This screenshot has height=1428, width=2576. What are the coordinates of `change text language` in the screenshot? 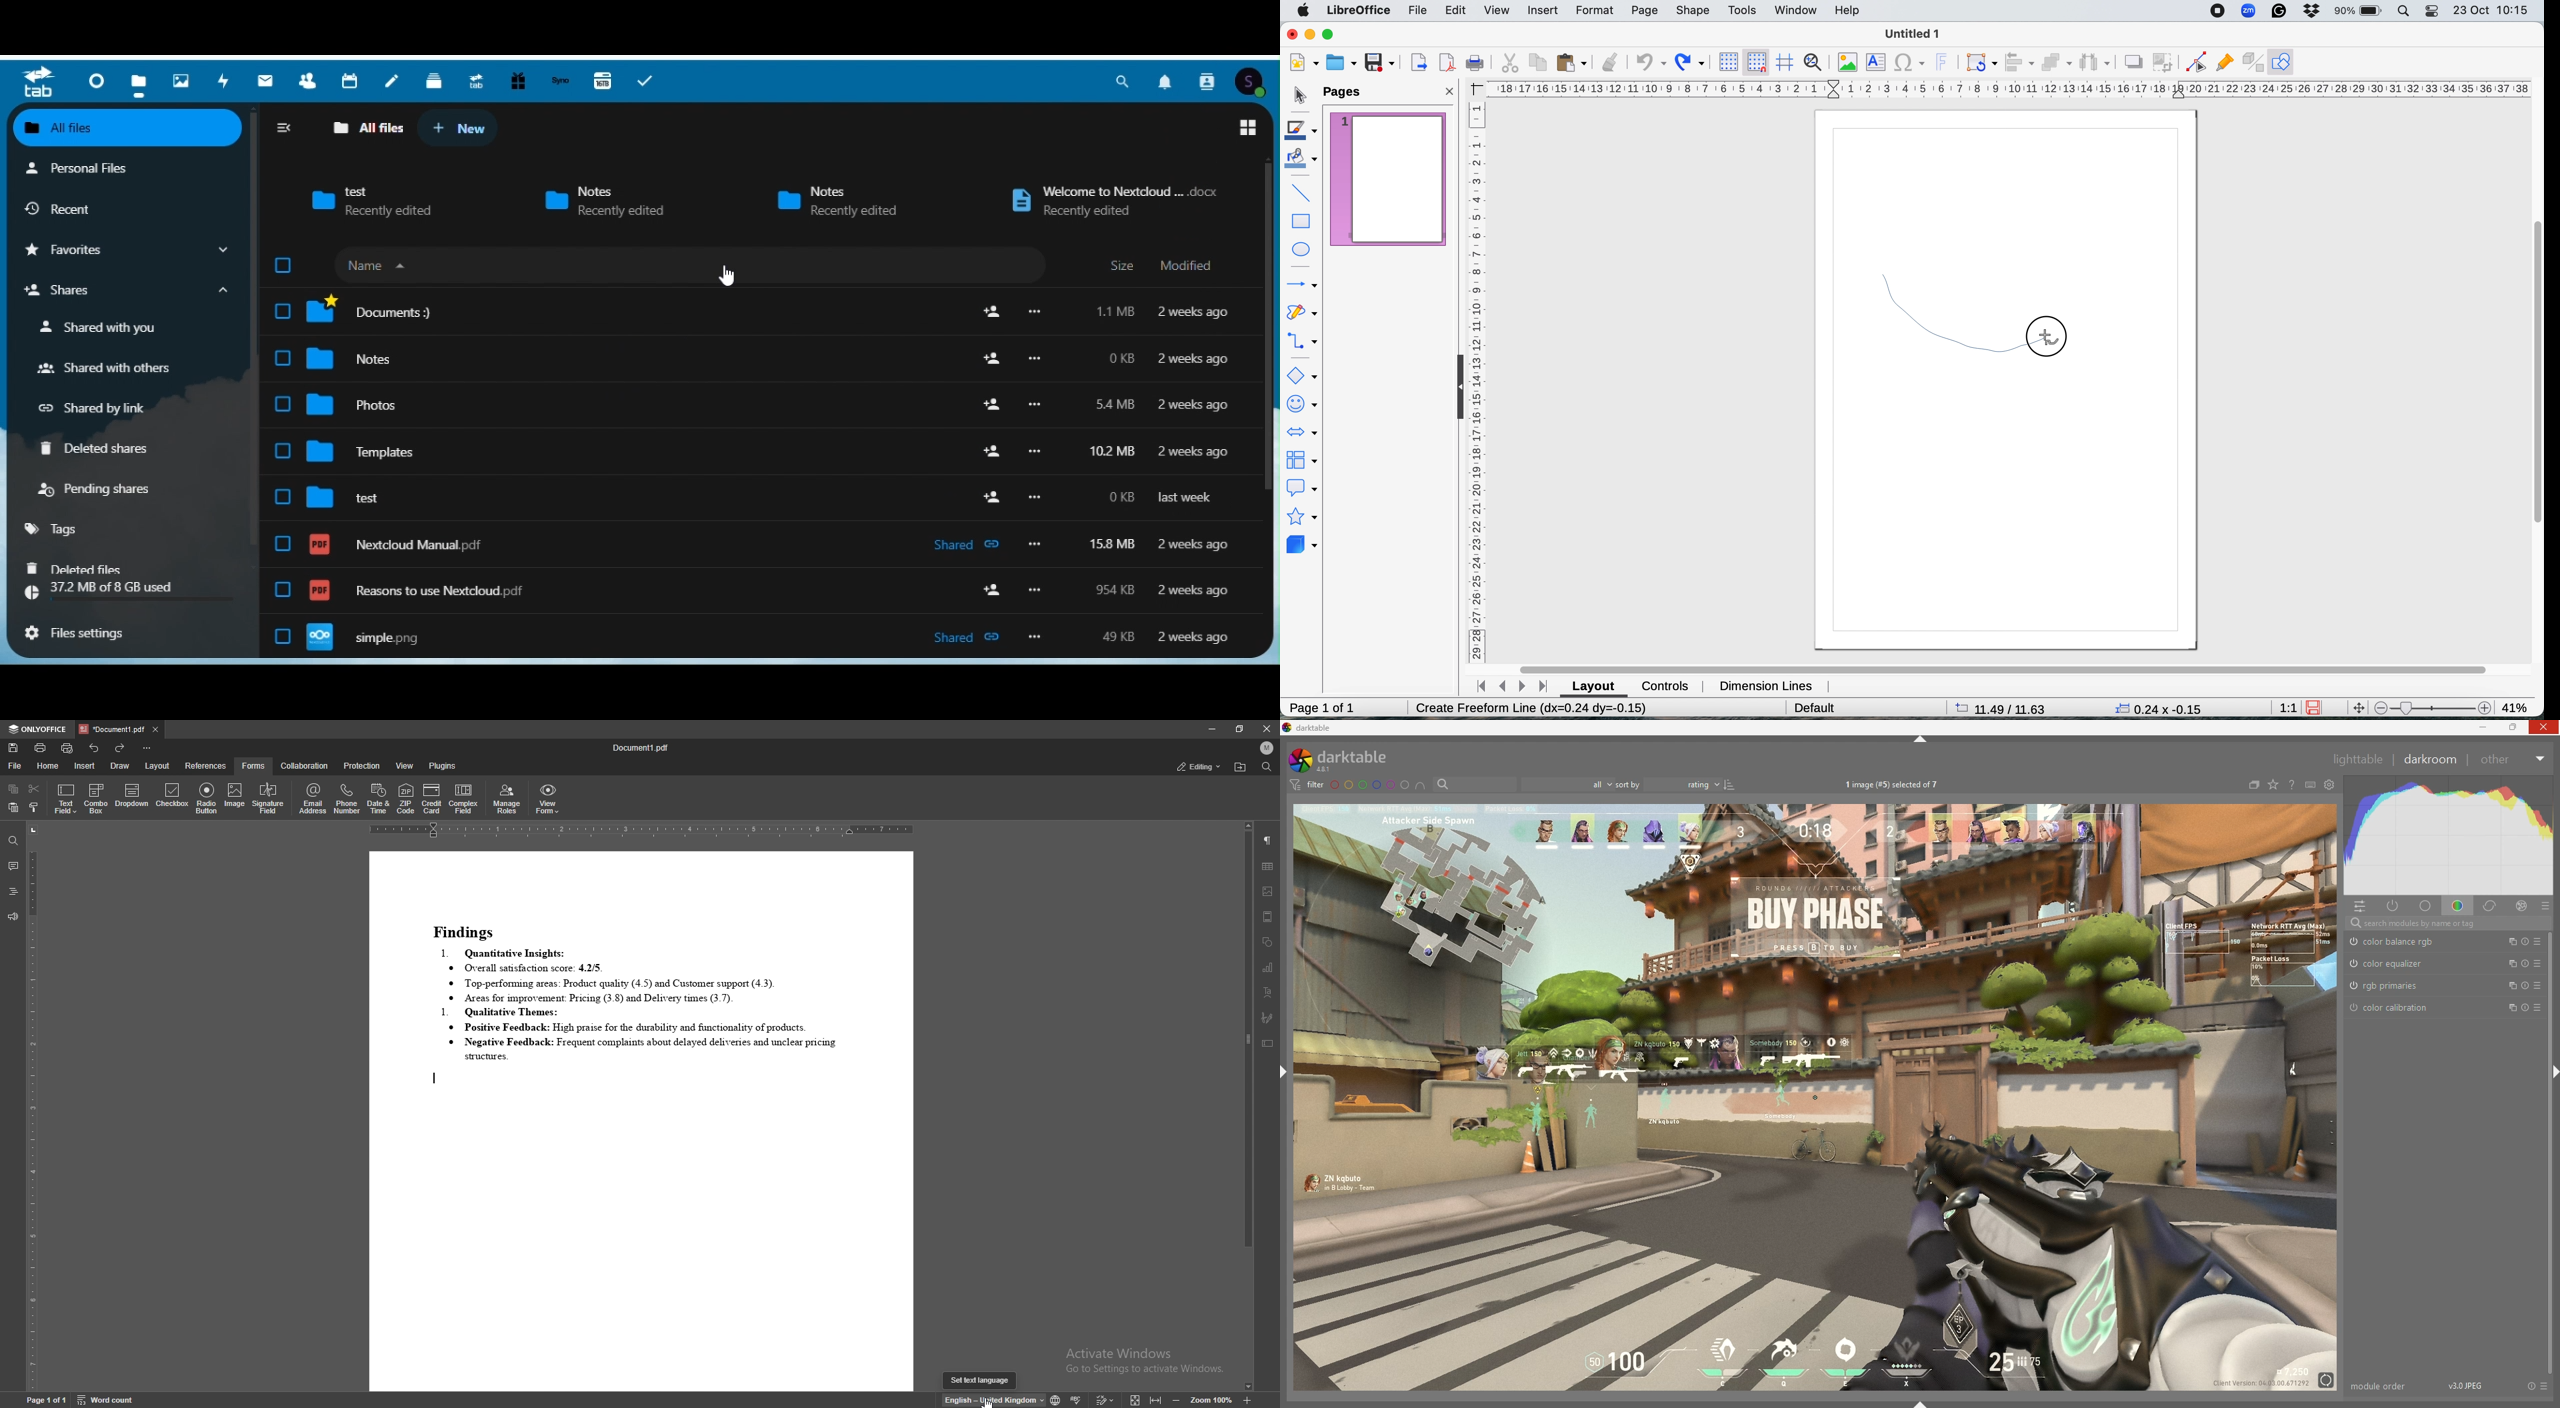 It's located at (993, 1400).